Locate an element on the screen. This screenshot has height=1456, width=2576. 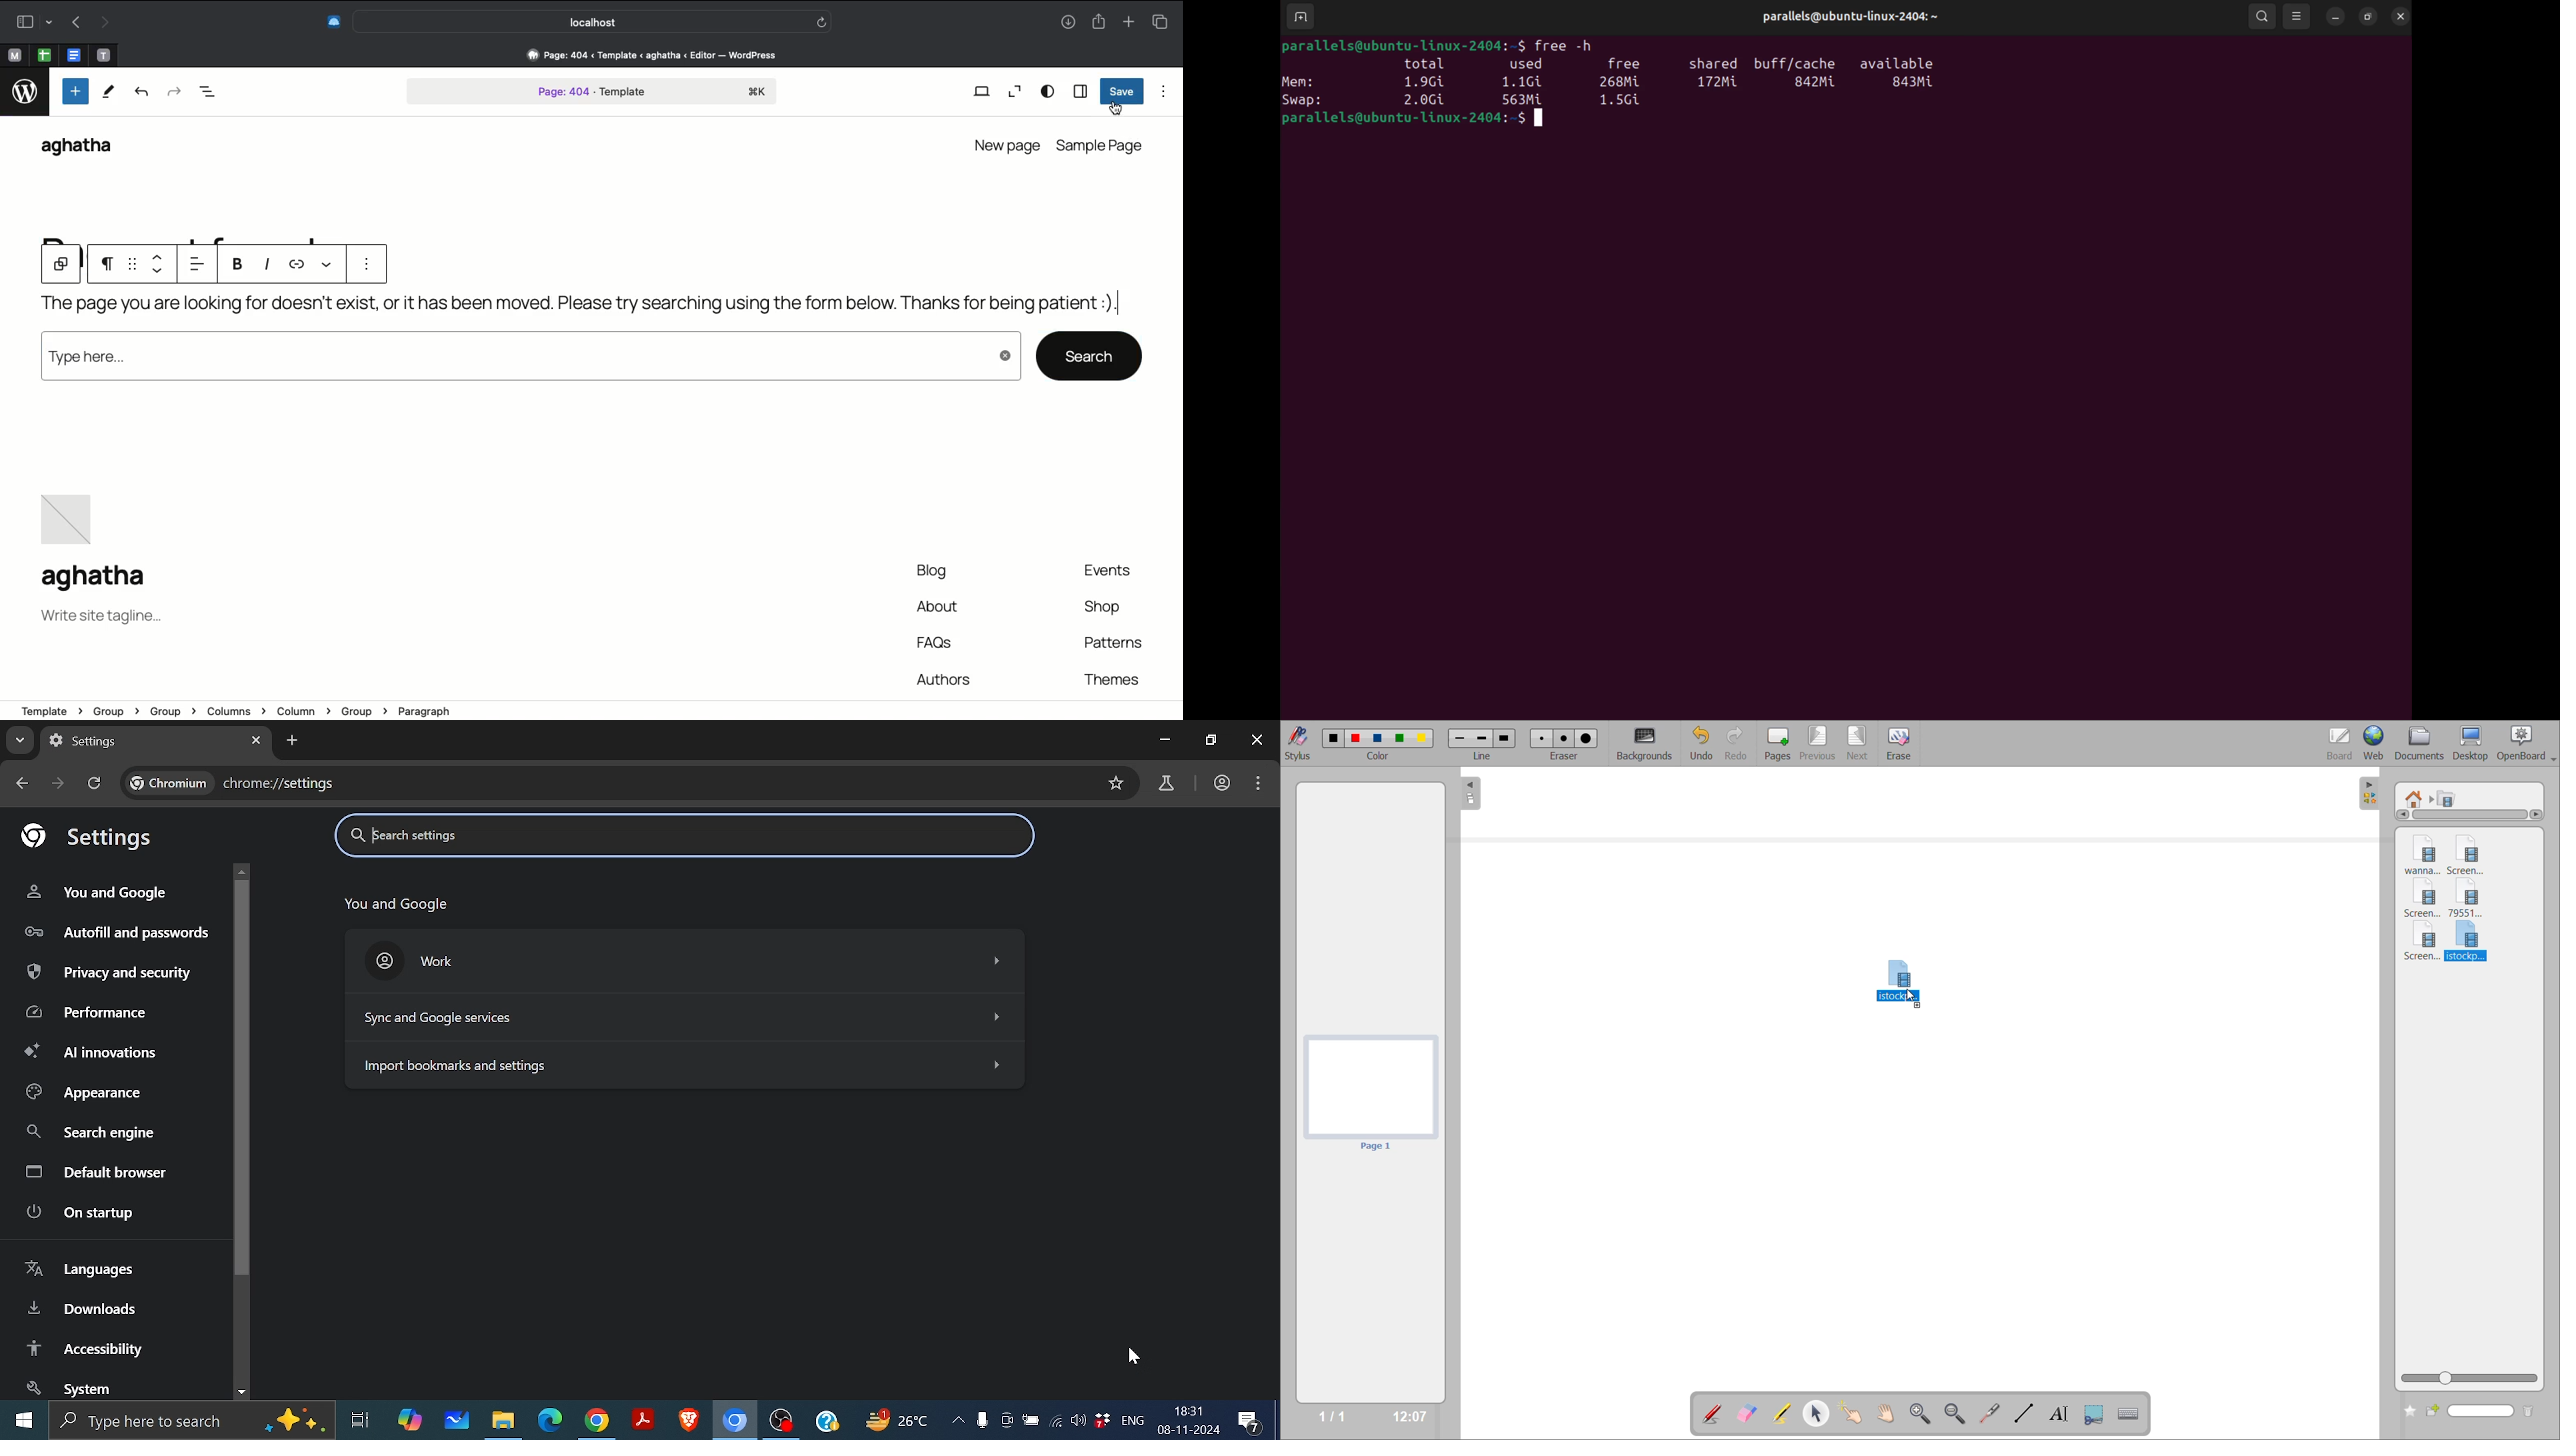
Go to next page is located at coordinates (60, 783).